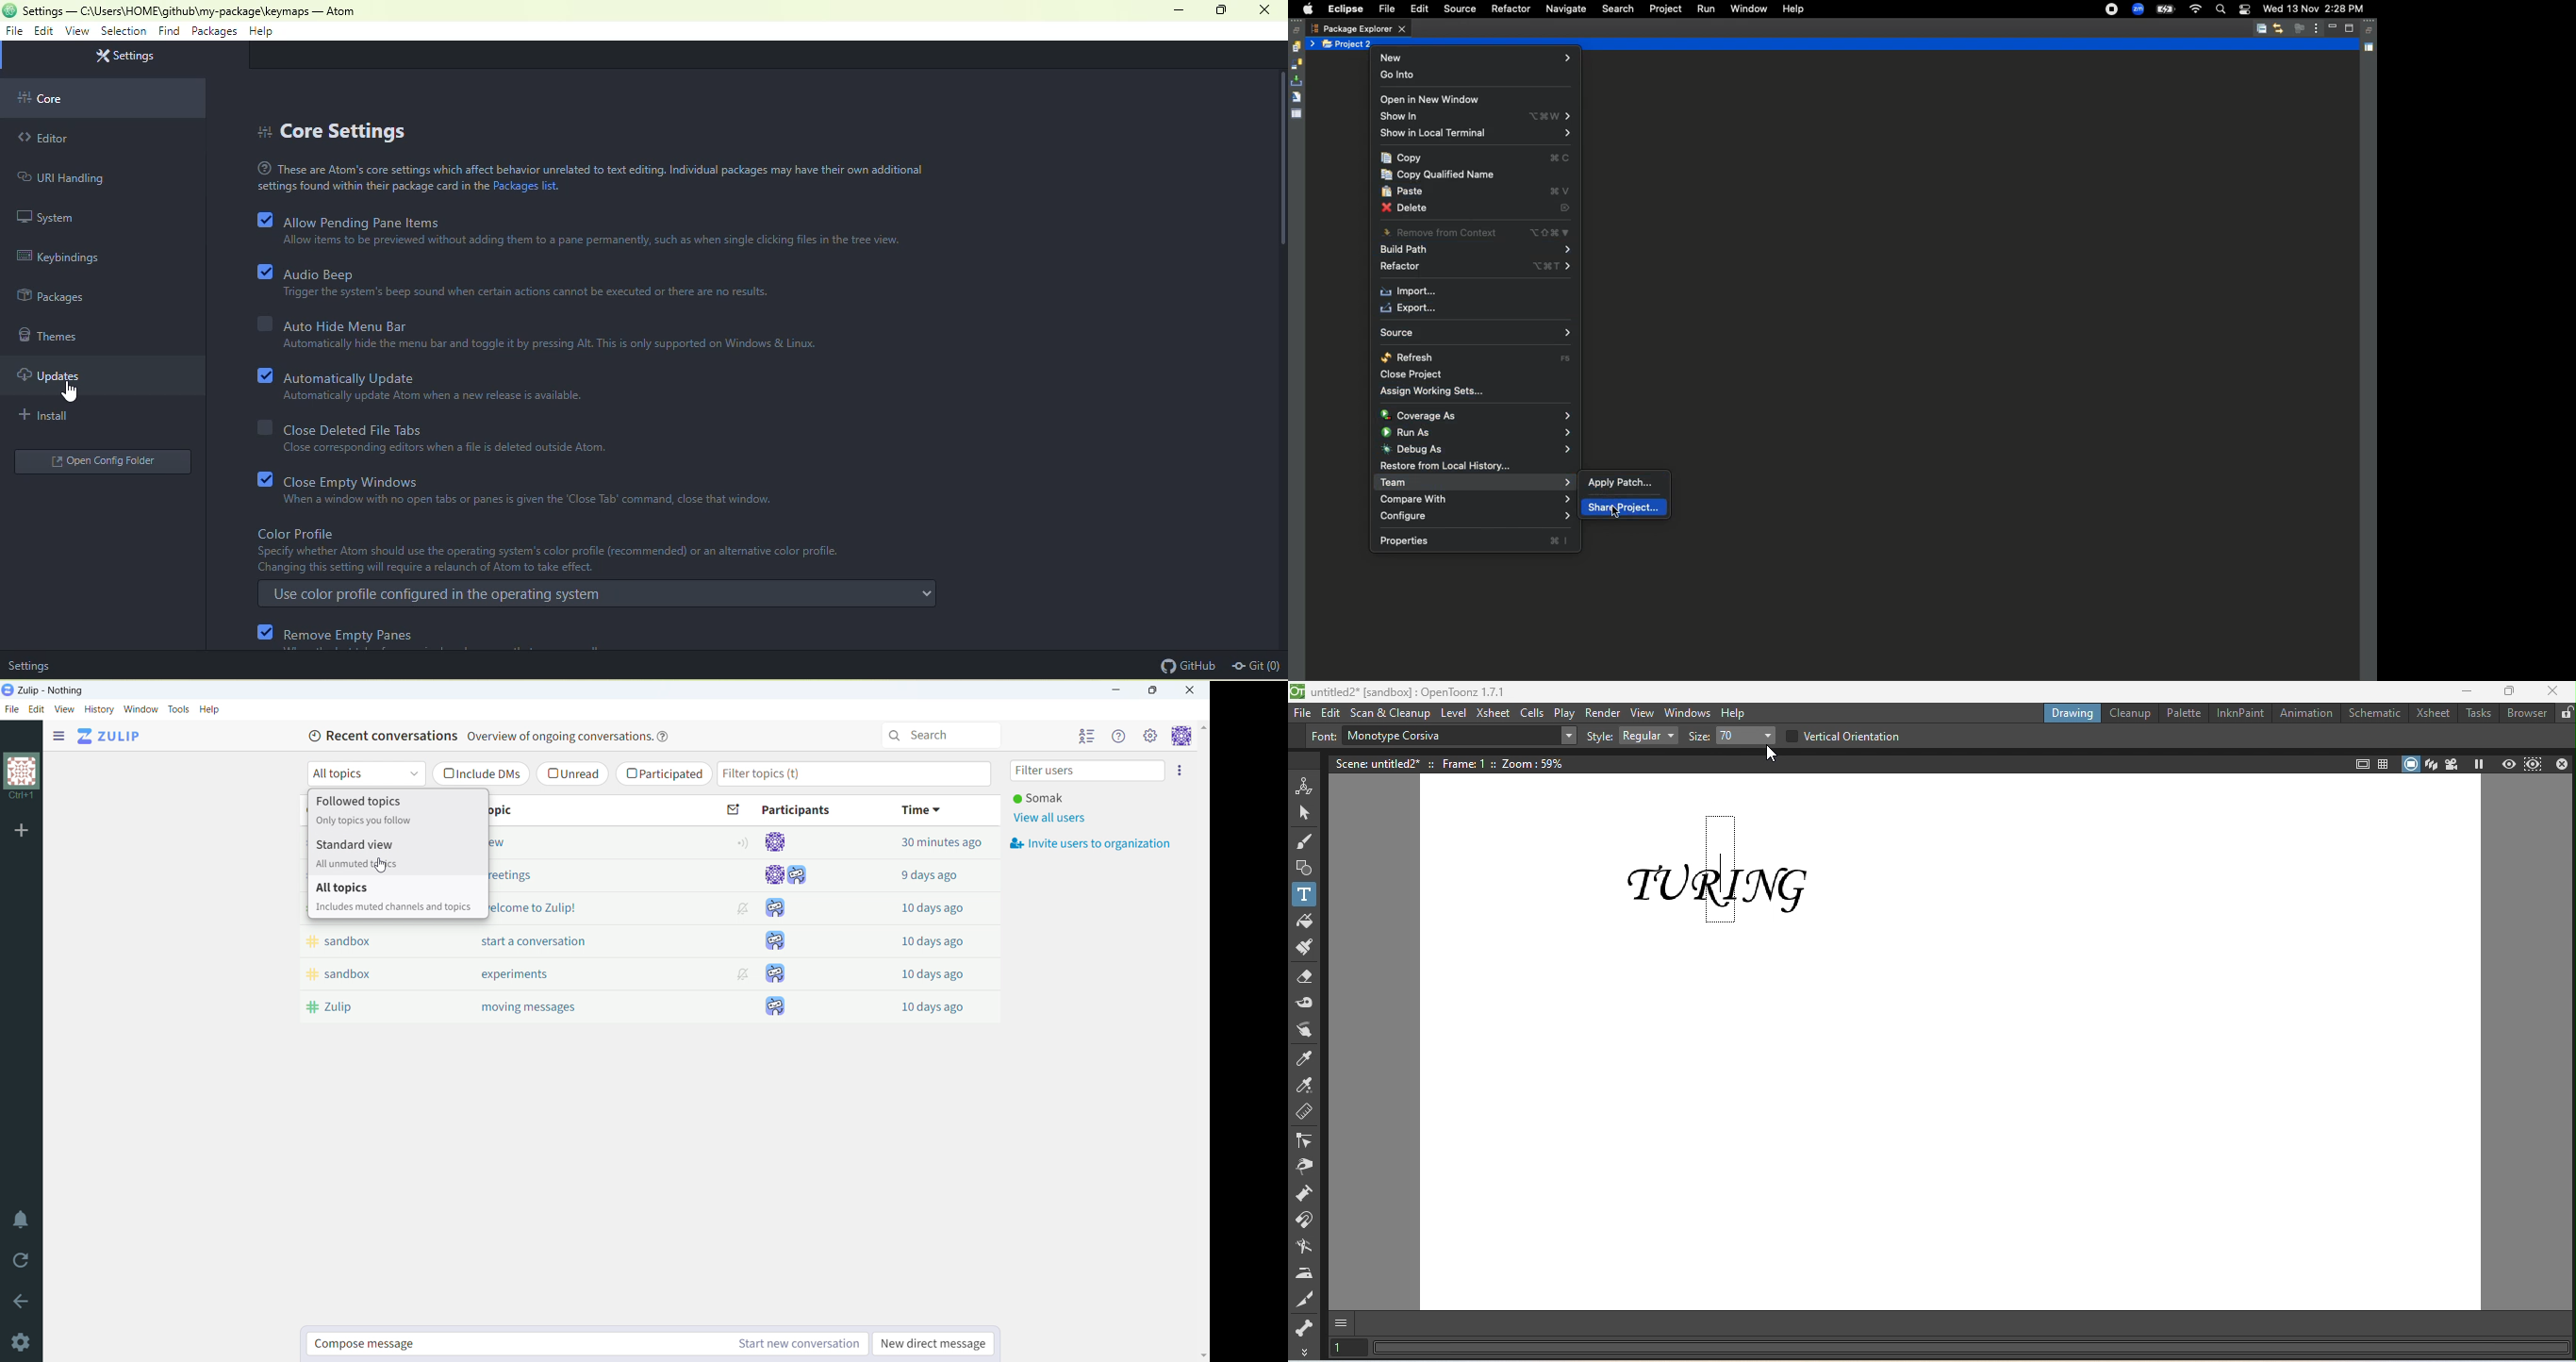  What do you see at coordinates (1038, 798) in the screenshot?
I see `active user` at bounding box center [1038, 798].